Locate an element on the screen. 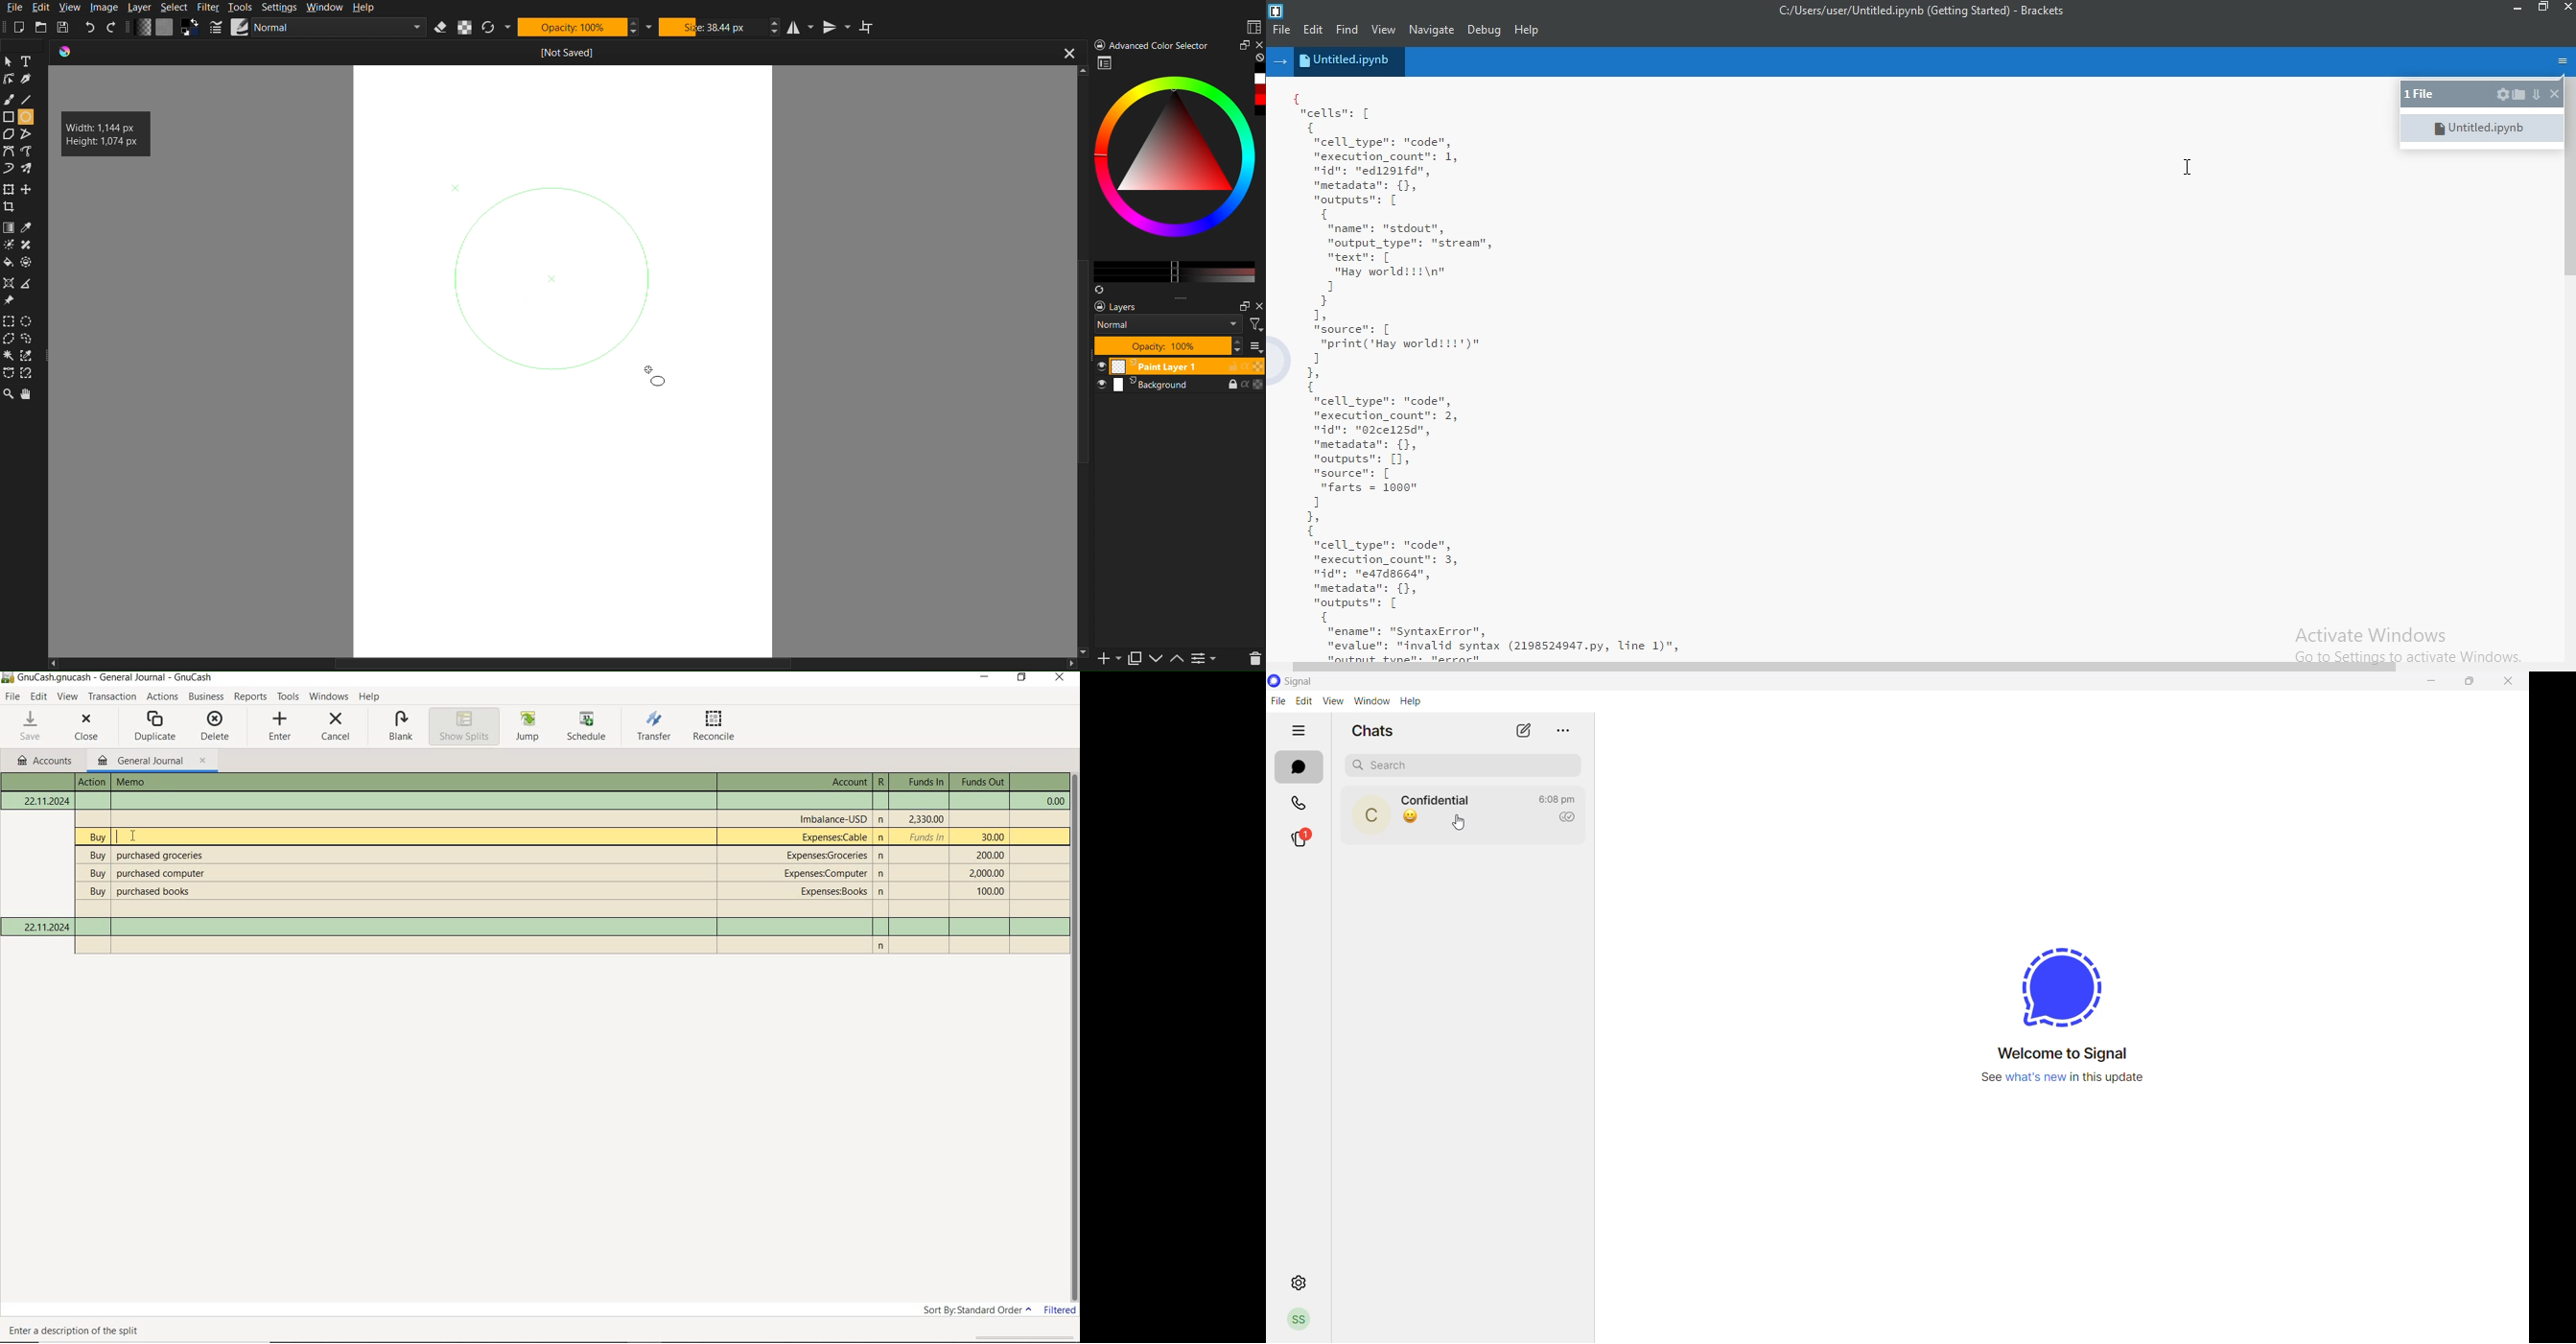 Image resolution: width=2576 pixels, height=1344 pixels. Image is located at coordinates (105, 7).